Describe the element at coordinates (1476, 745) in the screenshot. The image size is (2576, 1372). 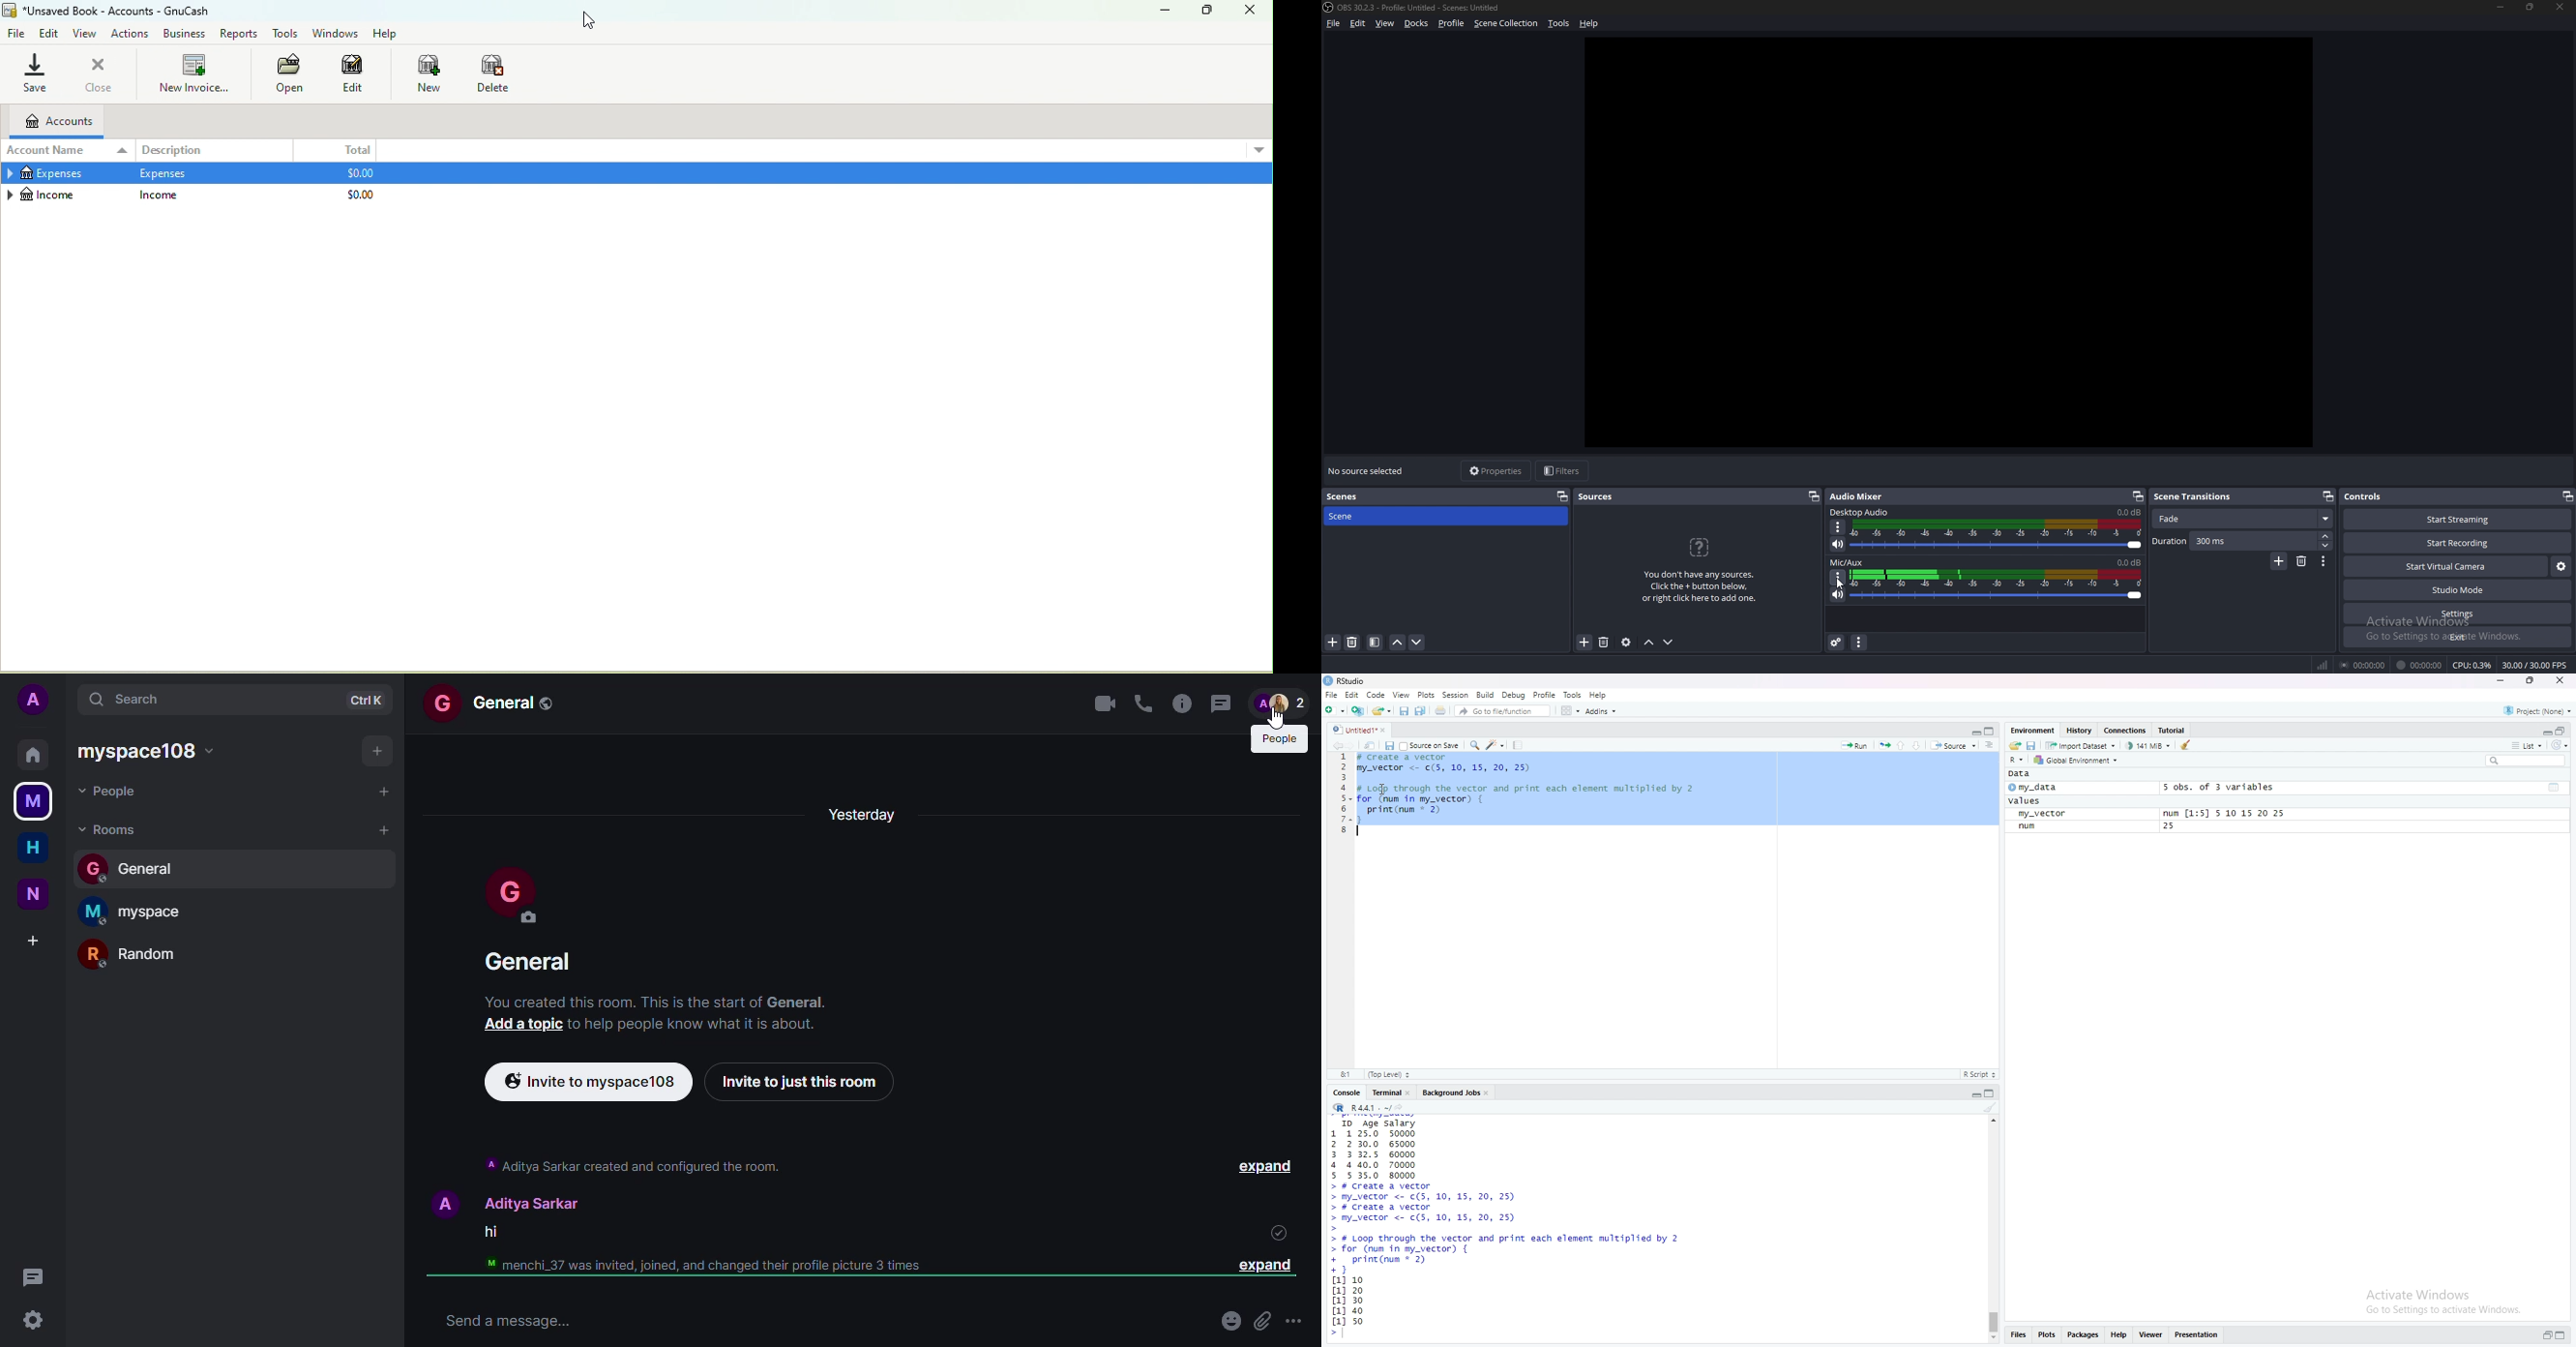
I see `find/replace` at that location.